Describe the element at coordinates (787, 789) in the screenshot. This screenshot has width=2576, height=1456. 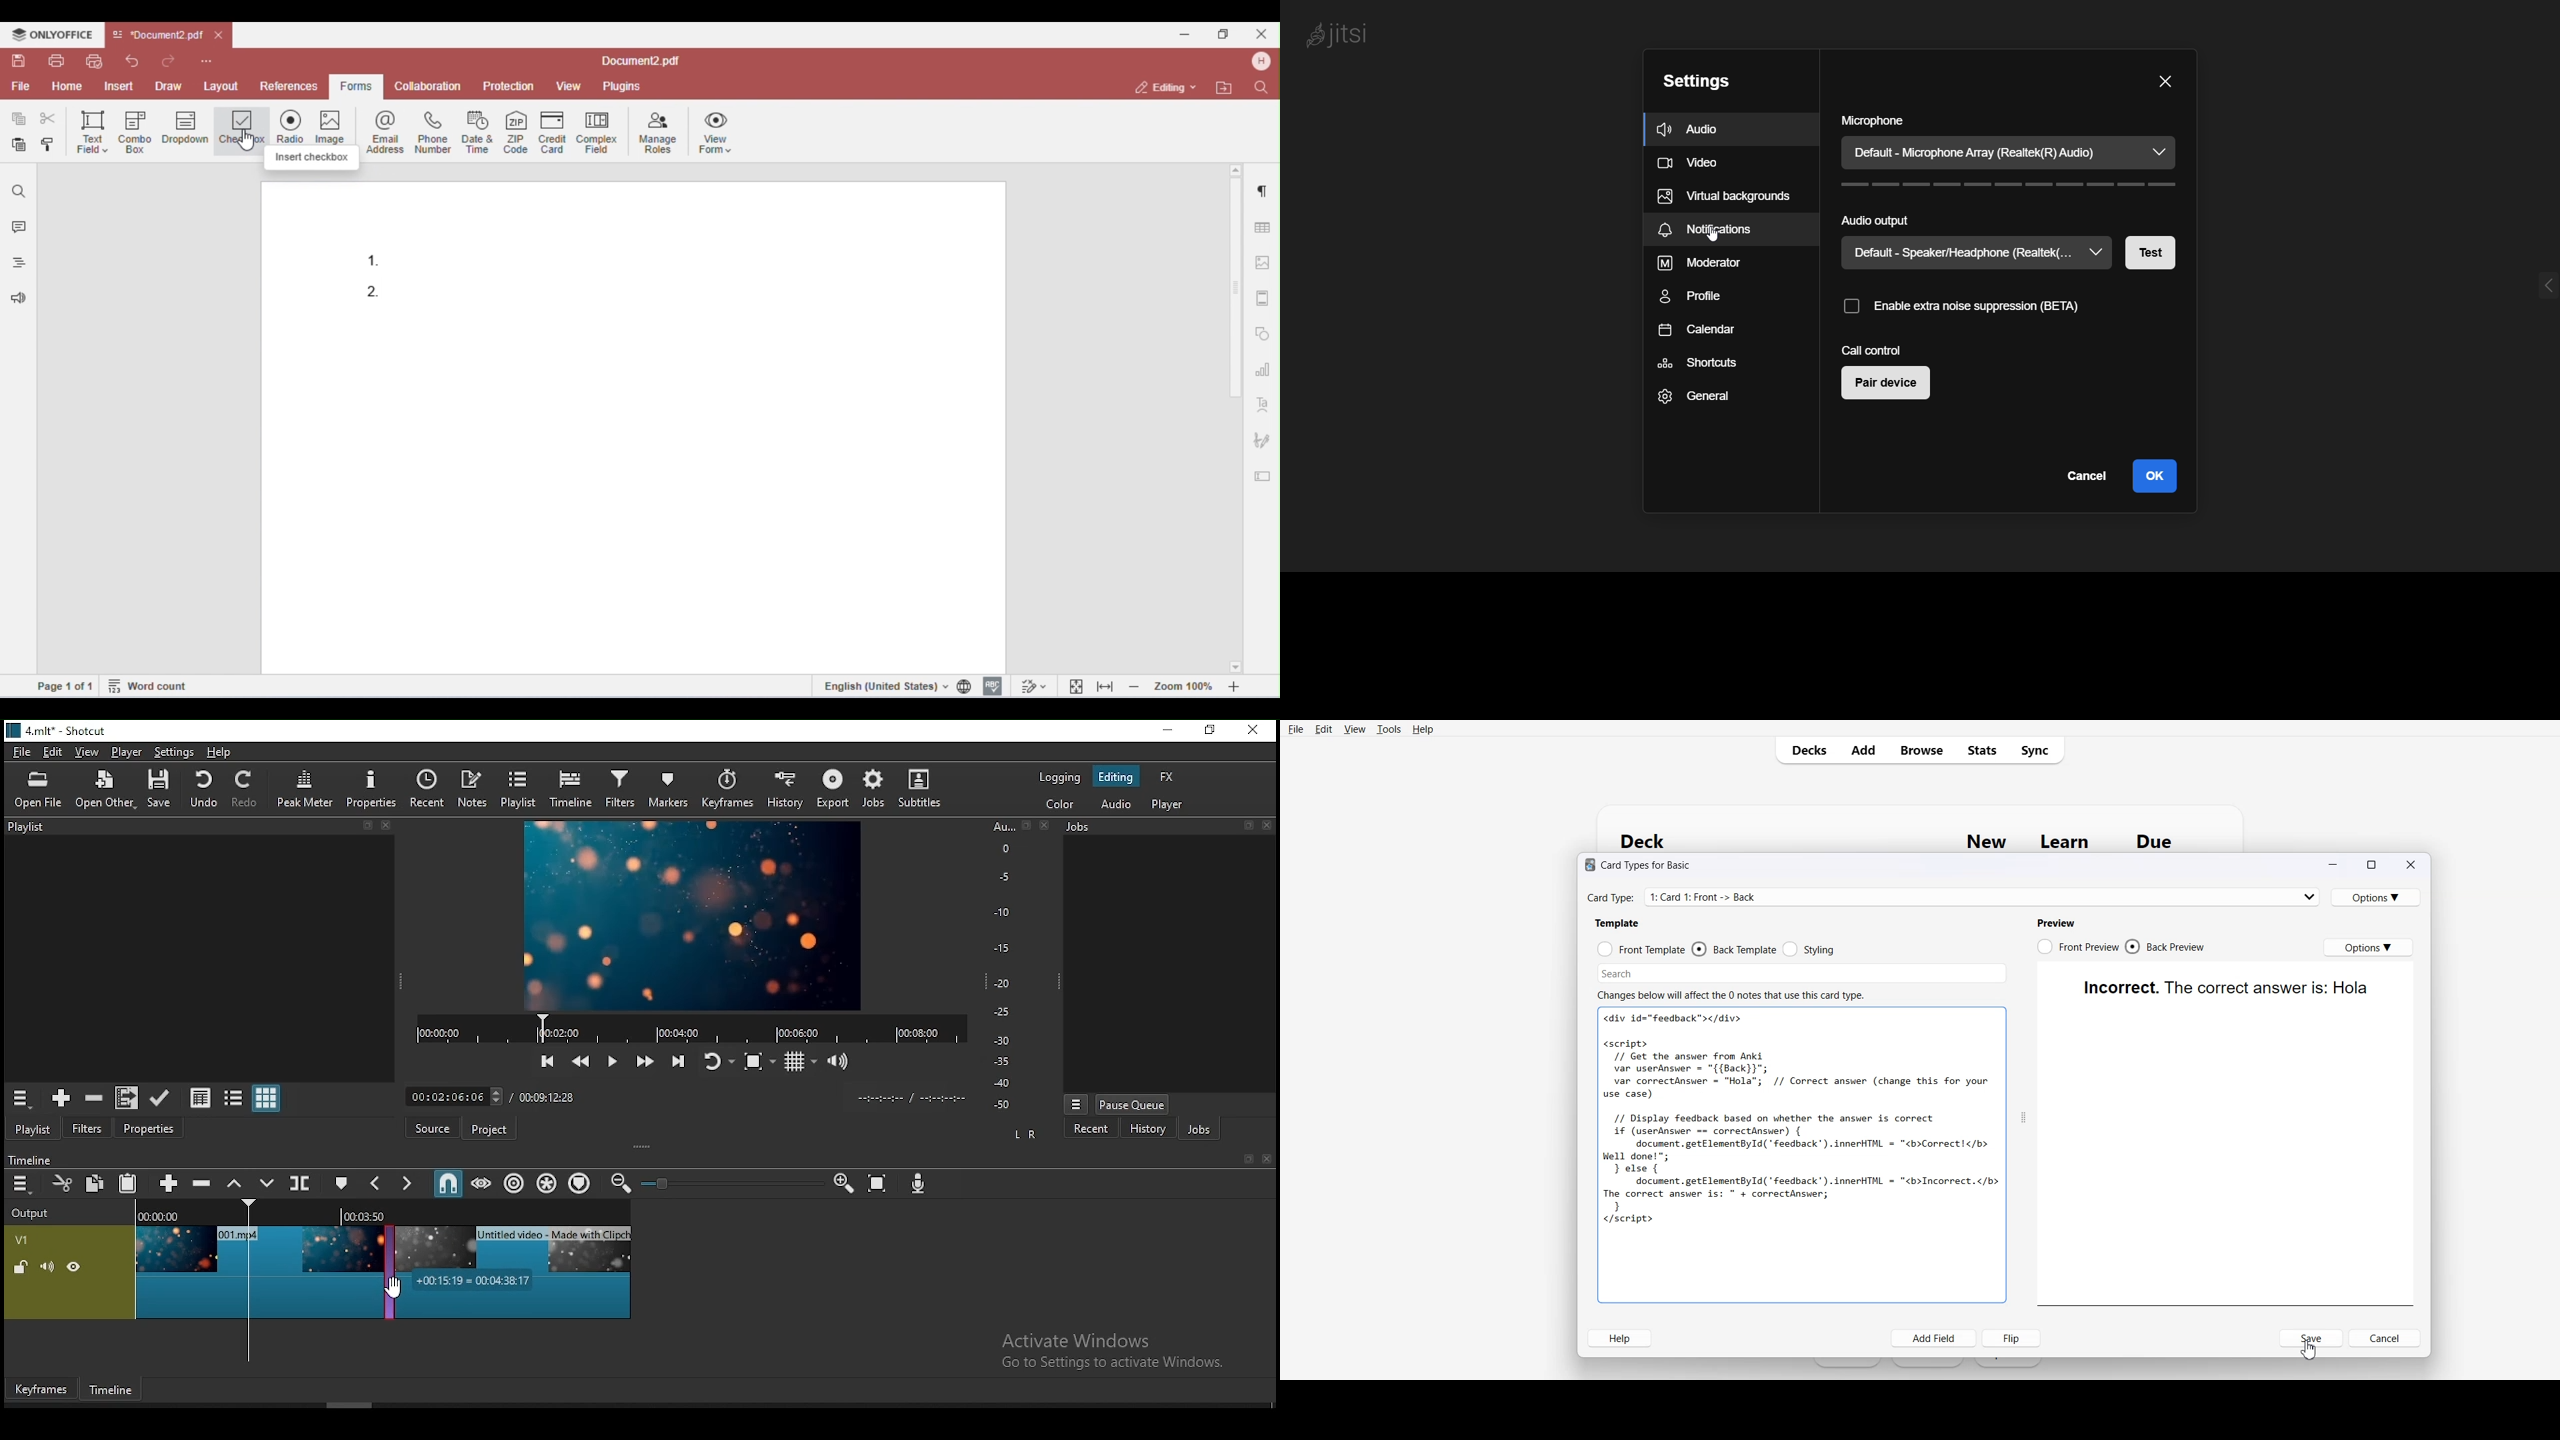
I see `history` at that location.